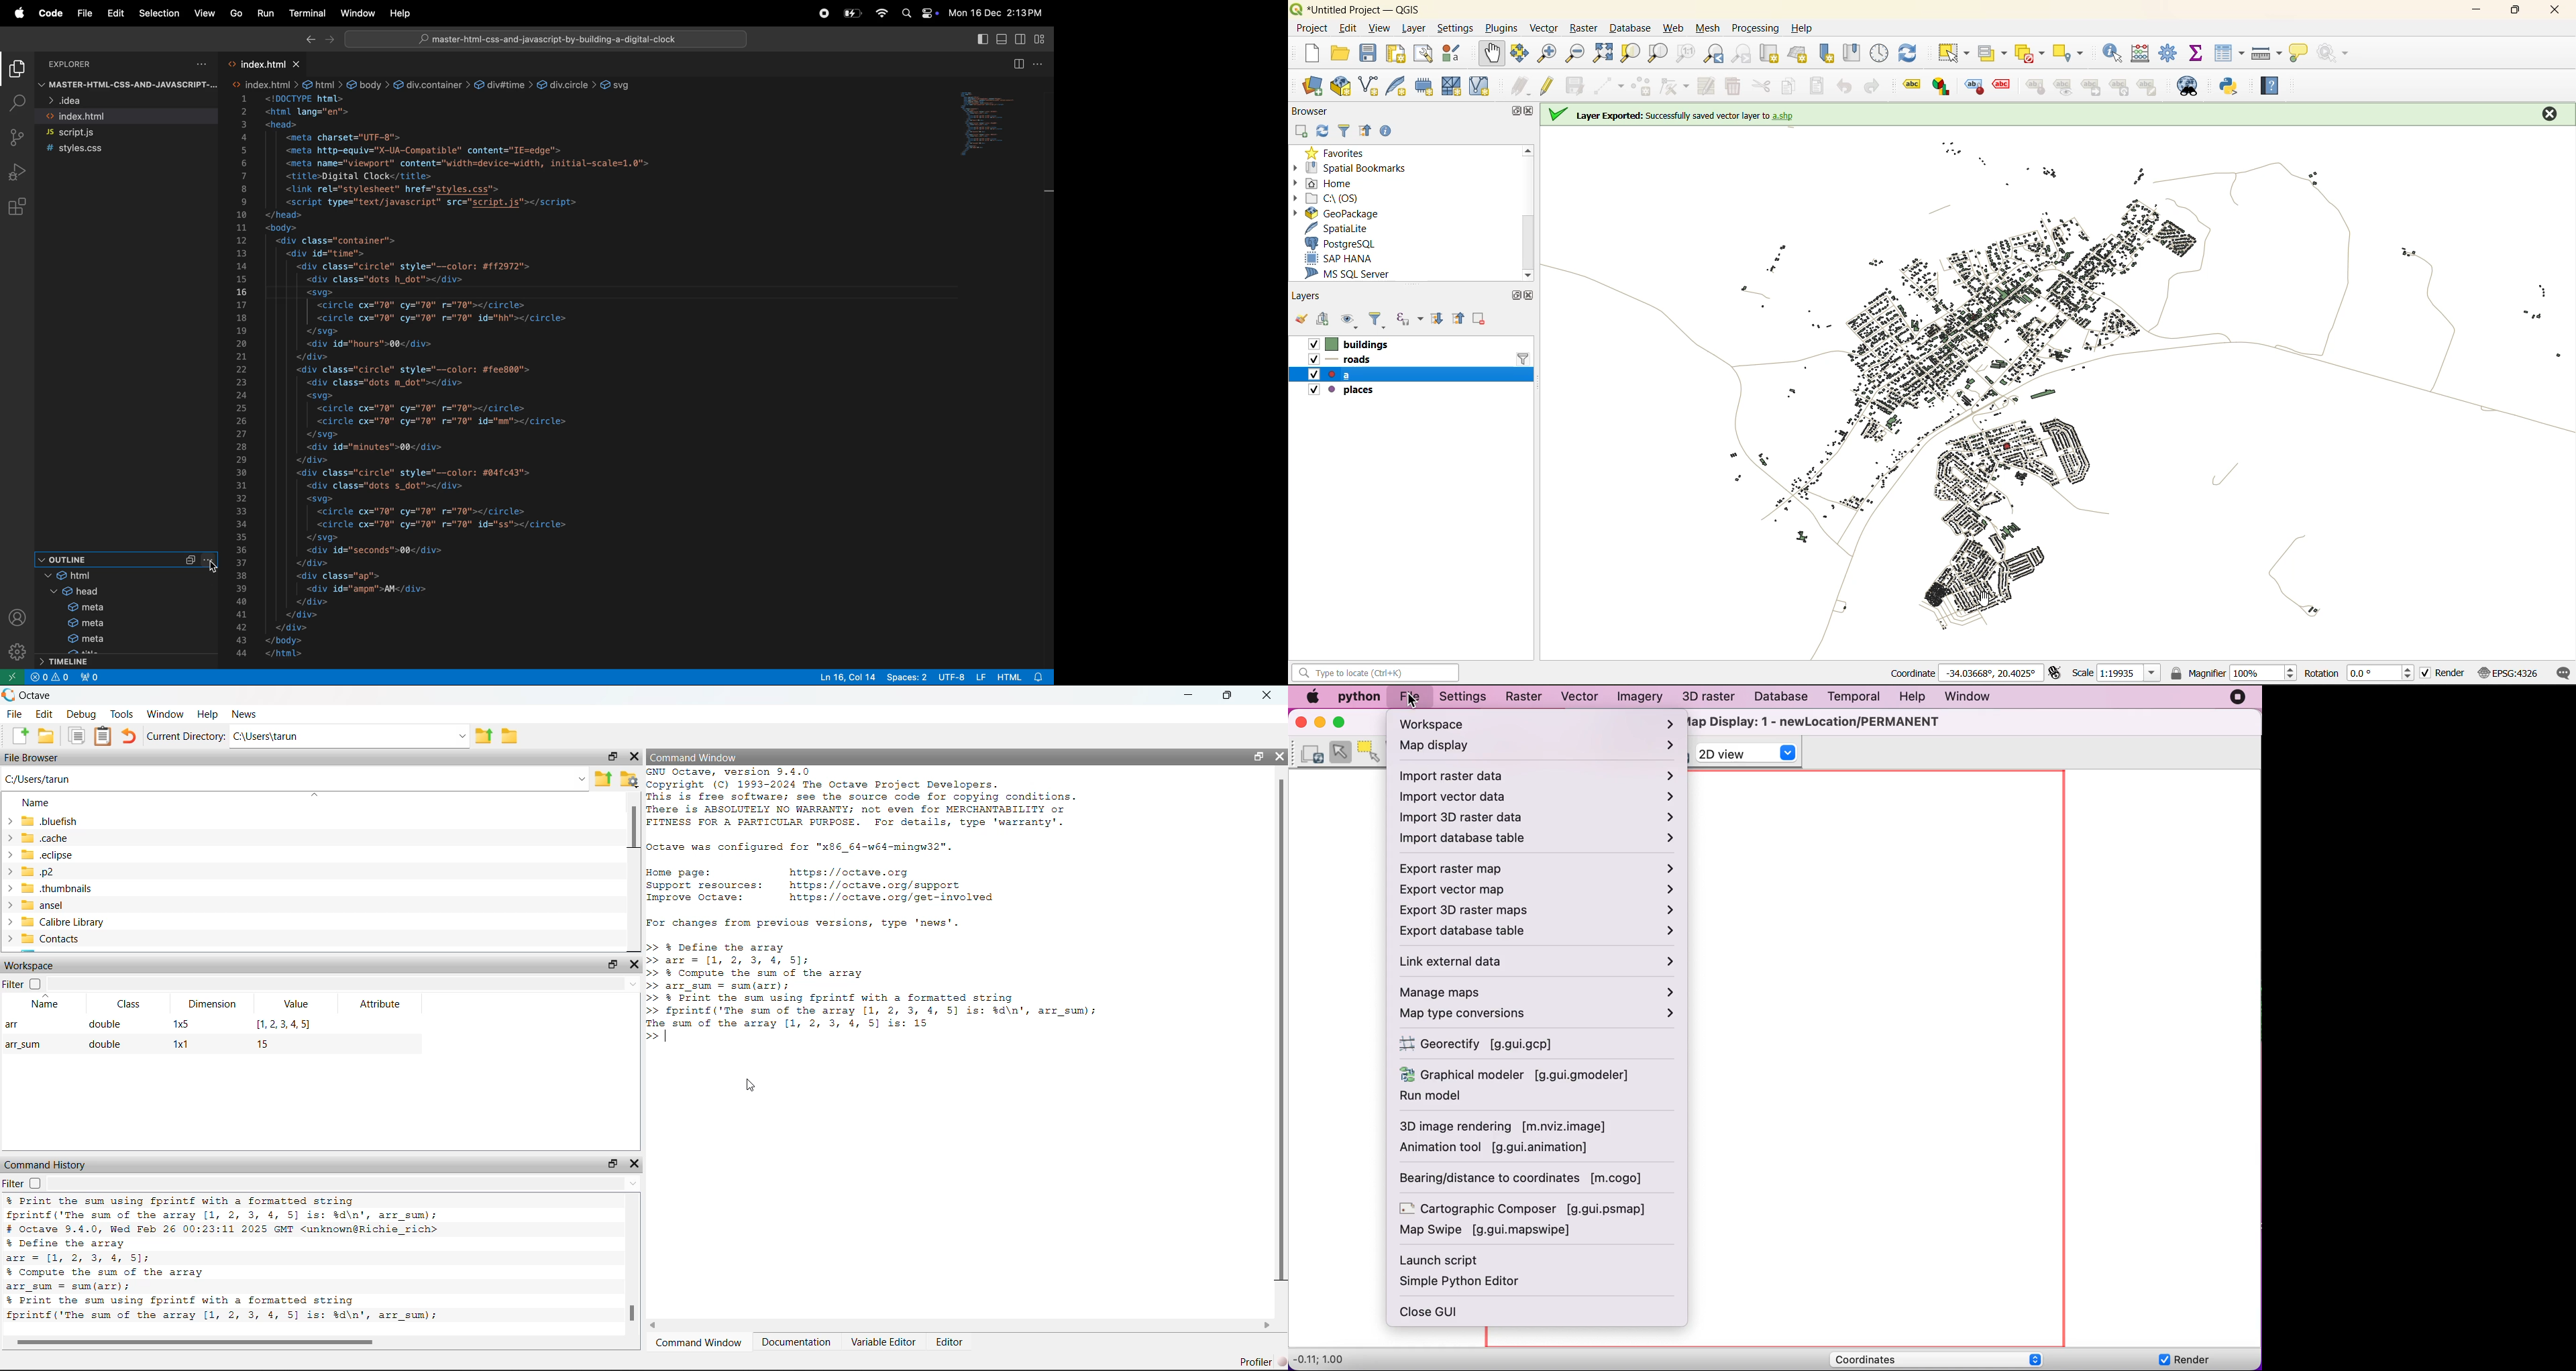 Image resolution: width=2576 pixels, height=1372 pixels. What do you see at coordinates (42, 873) in the screenshot?
I see `p2` at bounding box center [42, 873].